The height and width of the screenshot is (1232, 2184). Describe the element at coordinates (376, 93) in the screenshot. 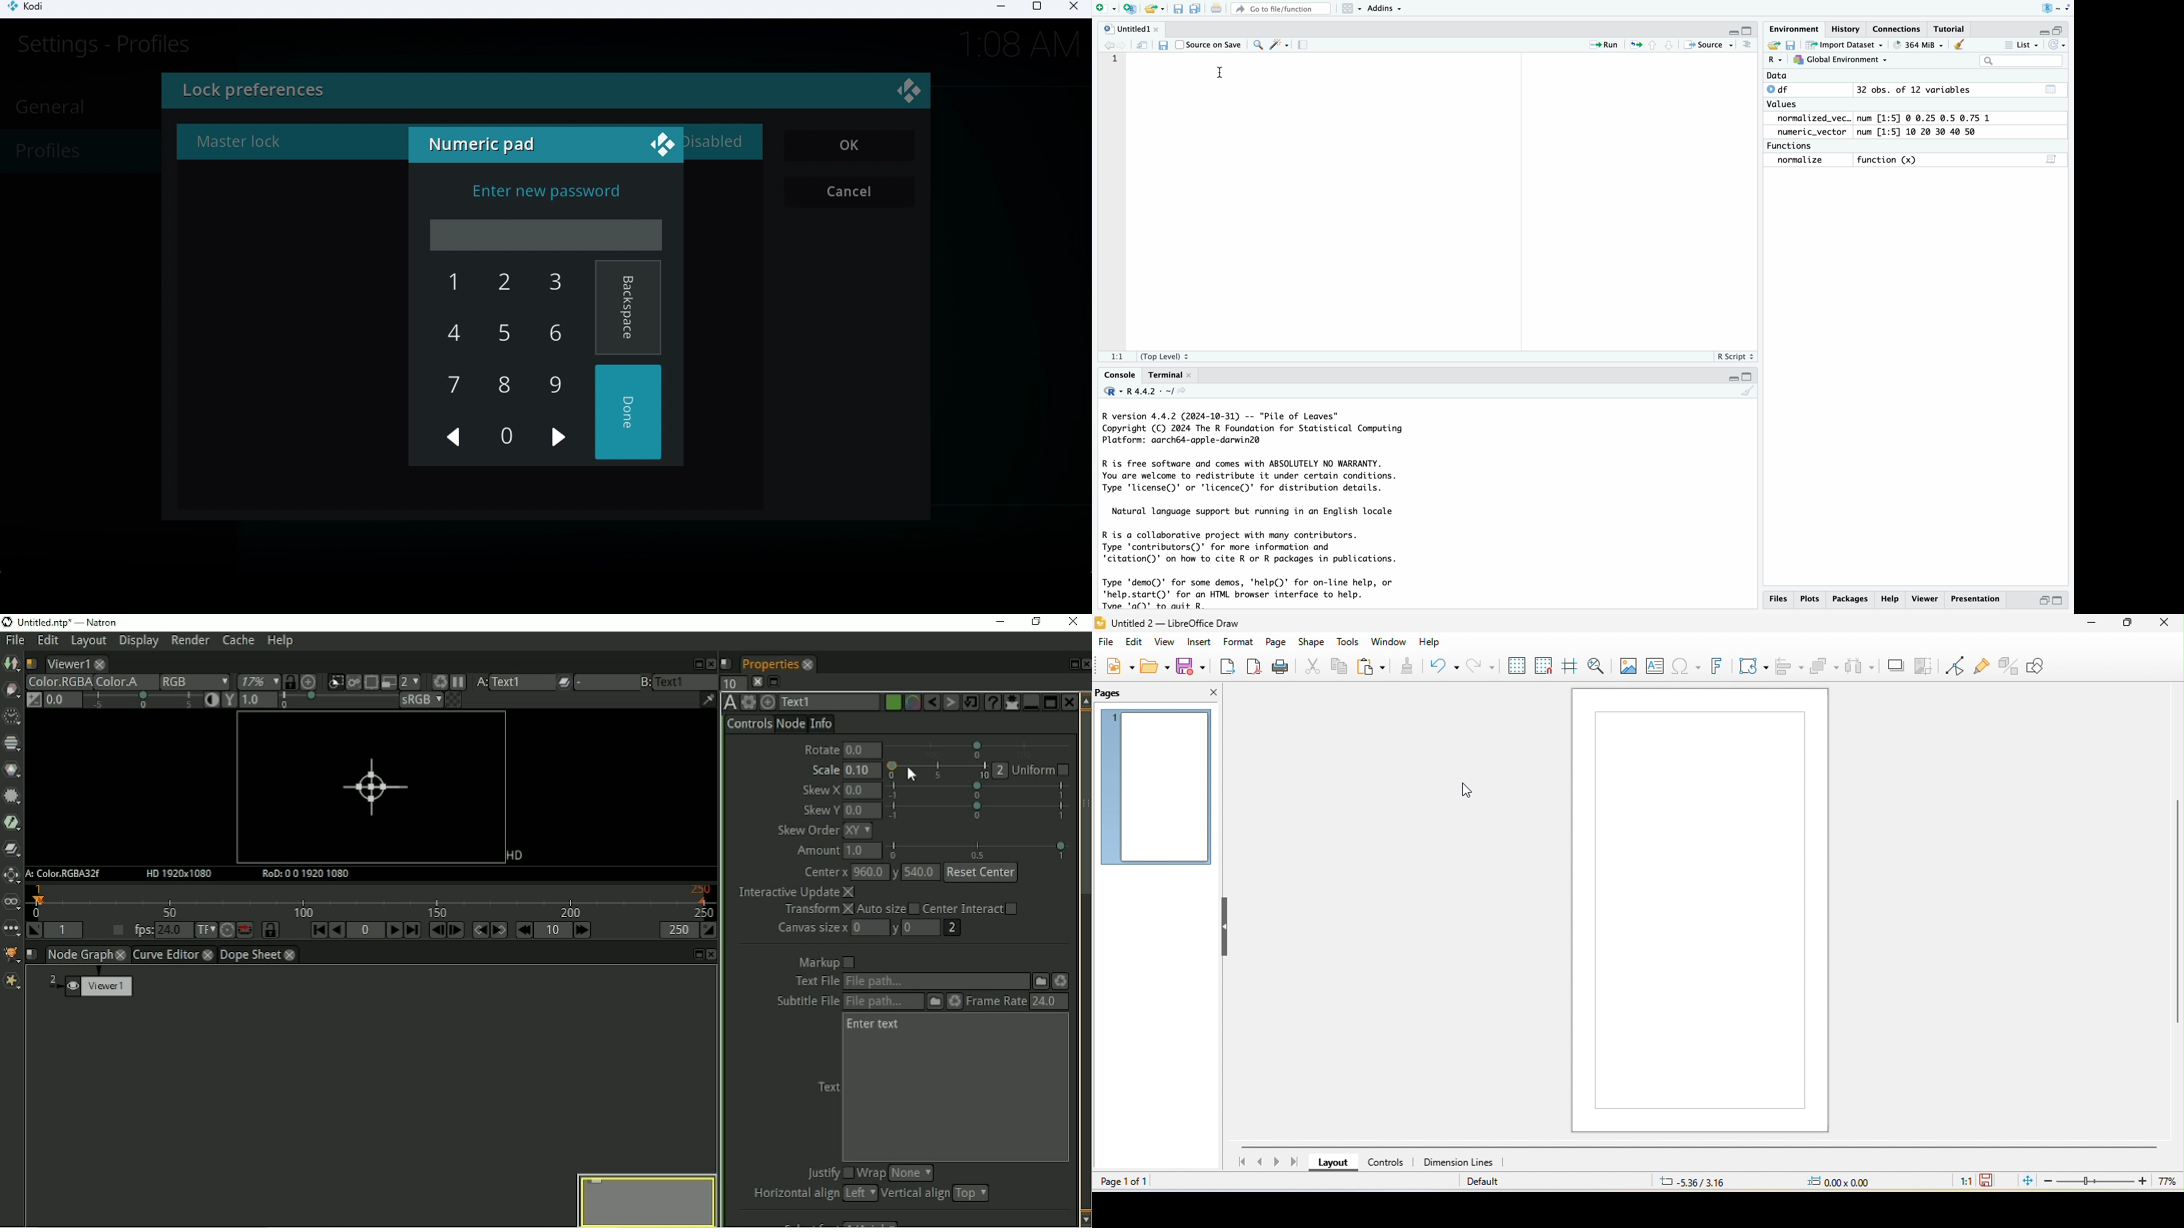

I see `lock preferences` at that location.